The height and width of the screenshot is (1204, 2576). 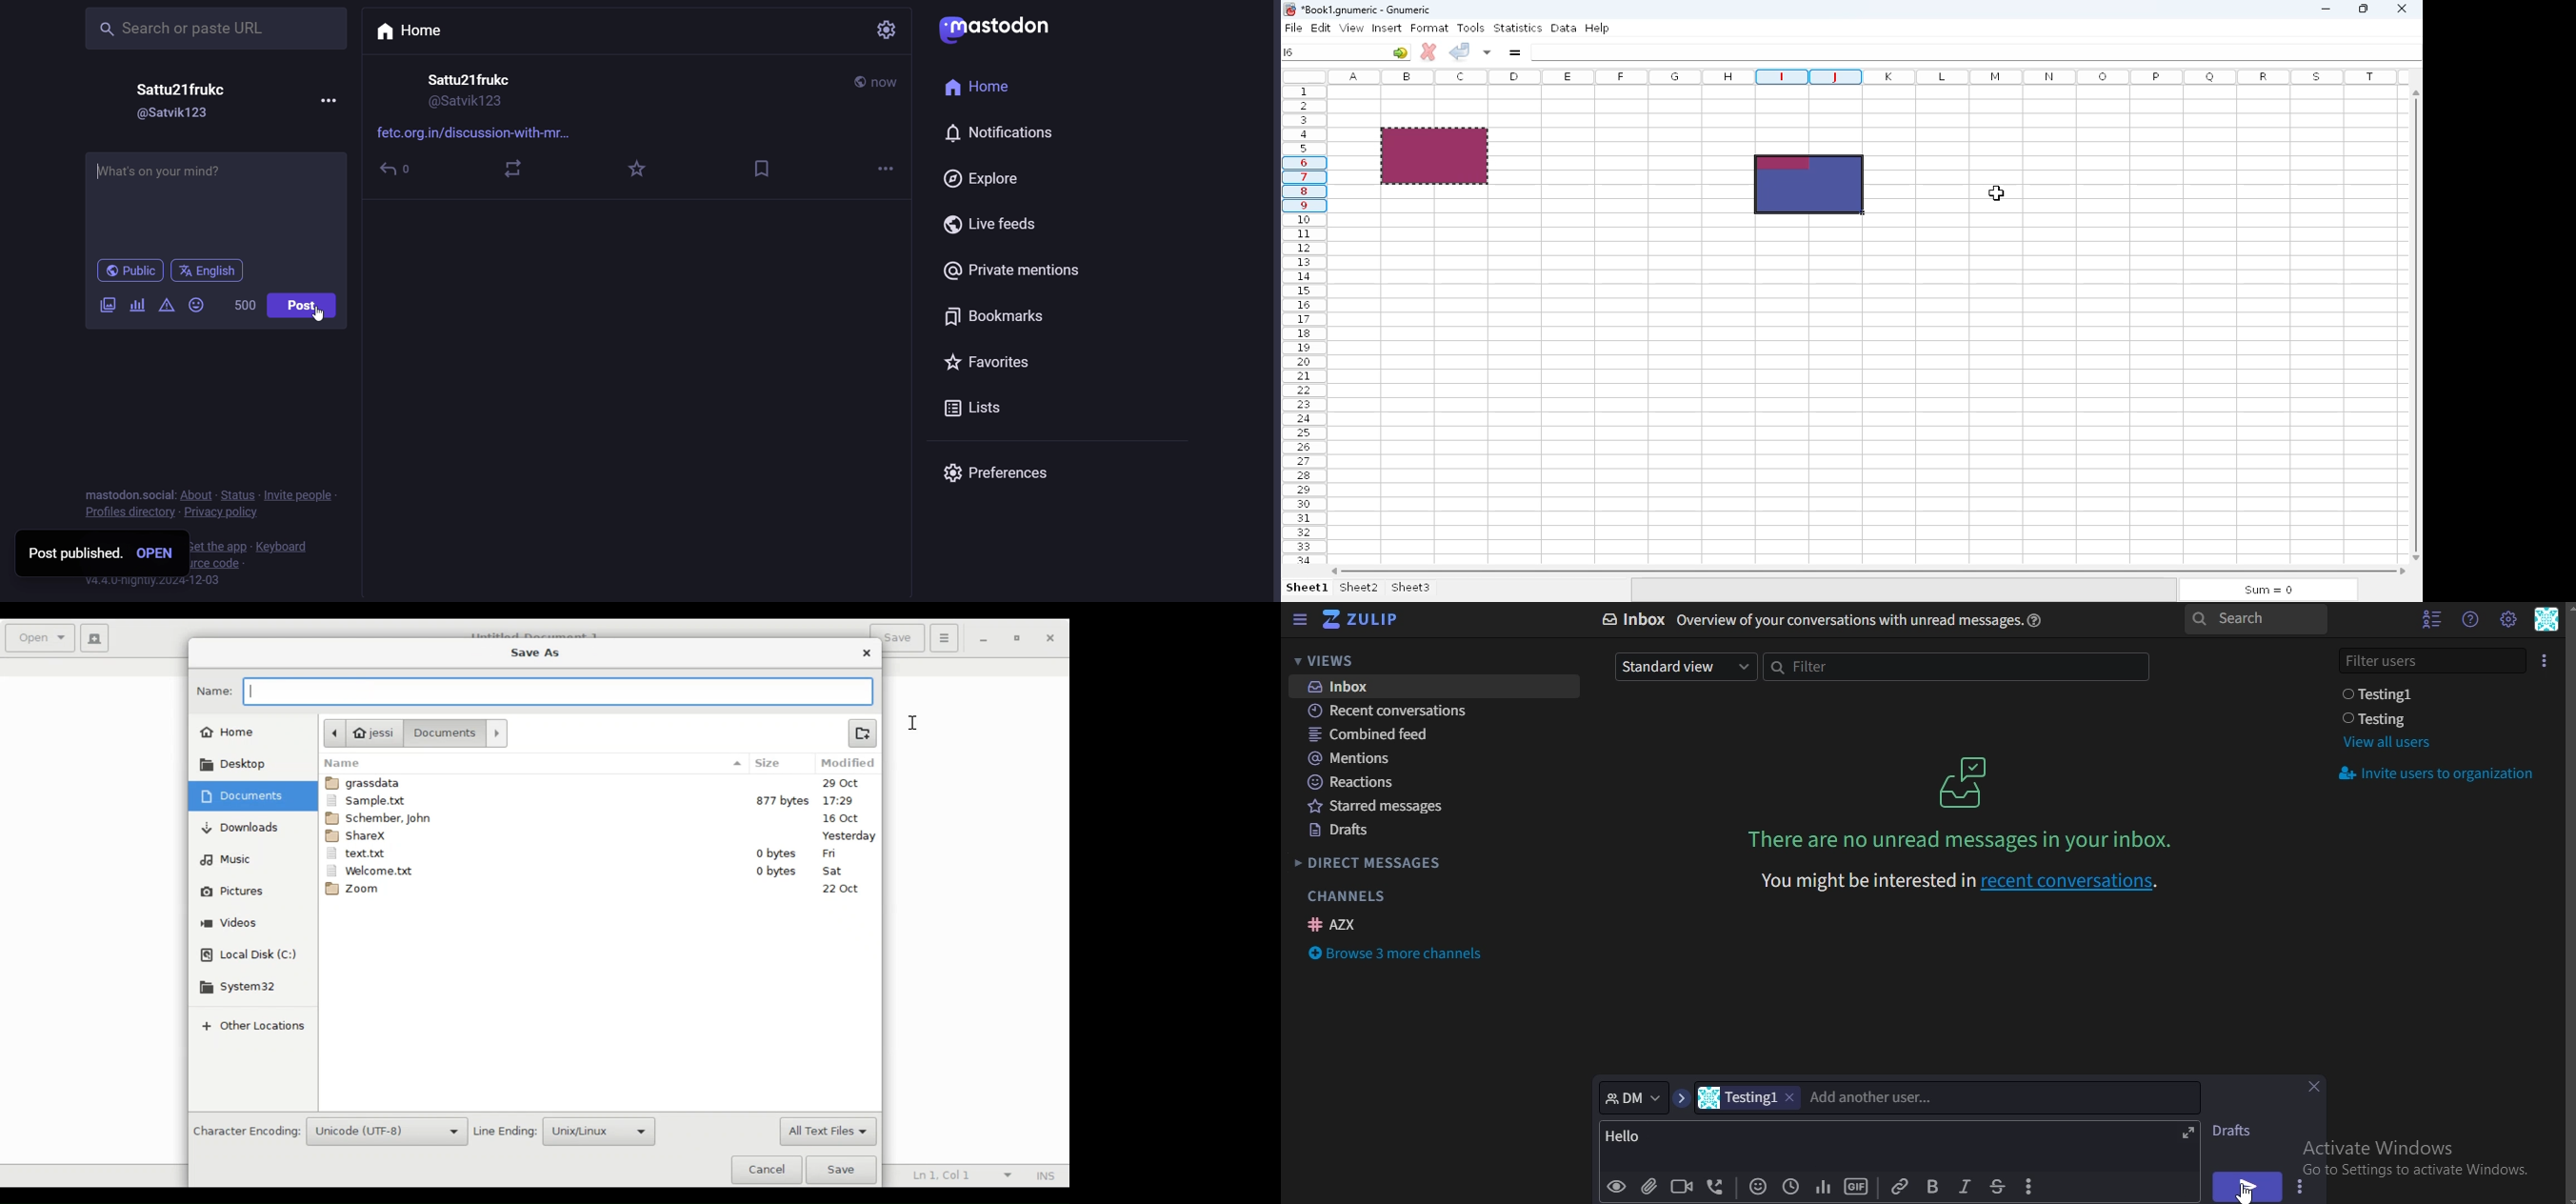 What do you see at coordinates (1371, 735) in the screenshot?
I see `combined feed` at bounding box center [1371, 735].